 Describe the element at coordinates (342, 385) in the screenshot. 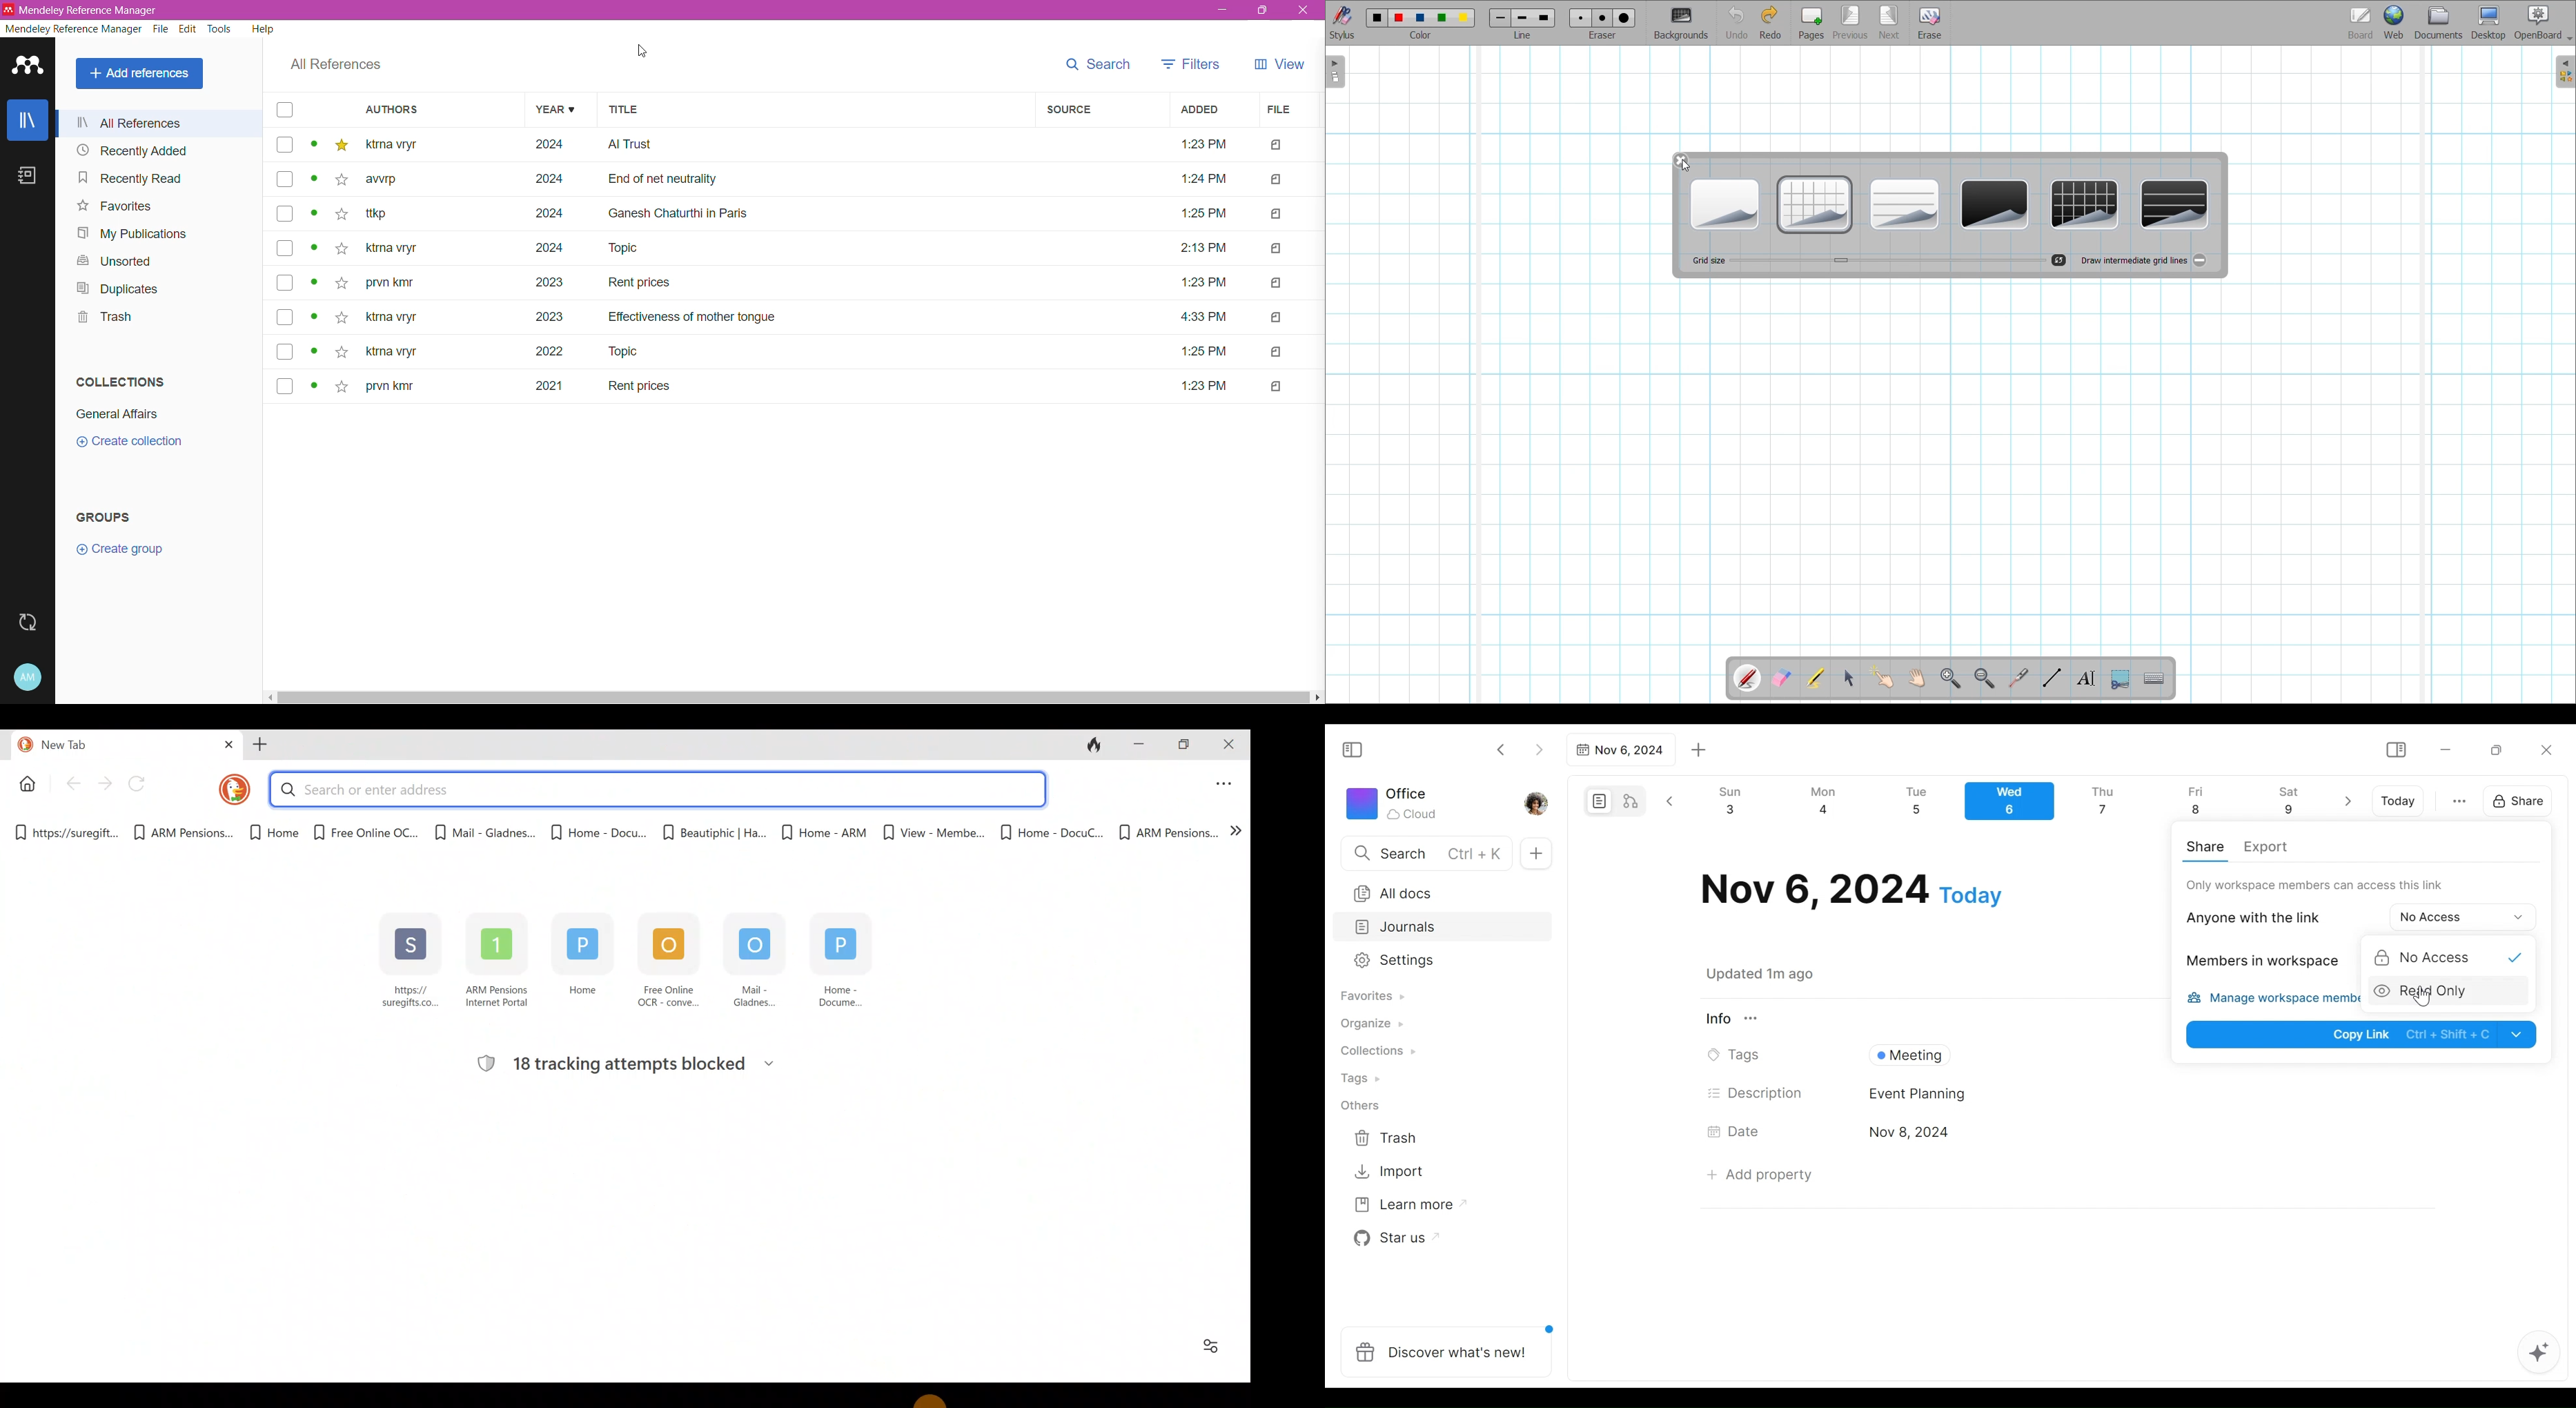

I see `click to add to favorites` at that location.